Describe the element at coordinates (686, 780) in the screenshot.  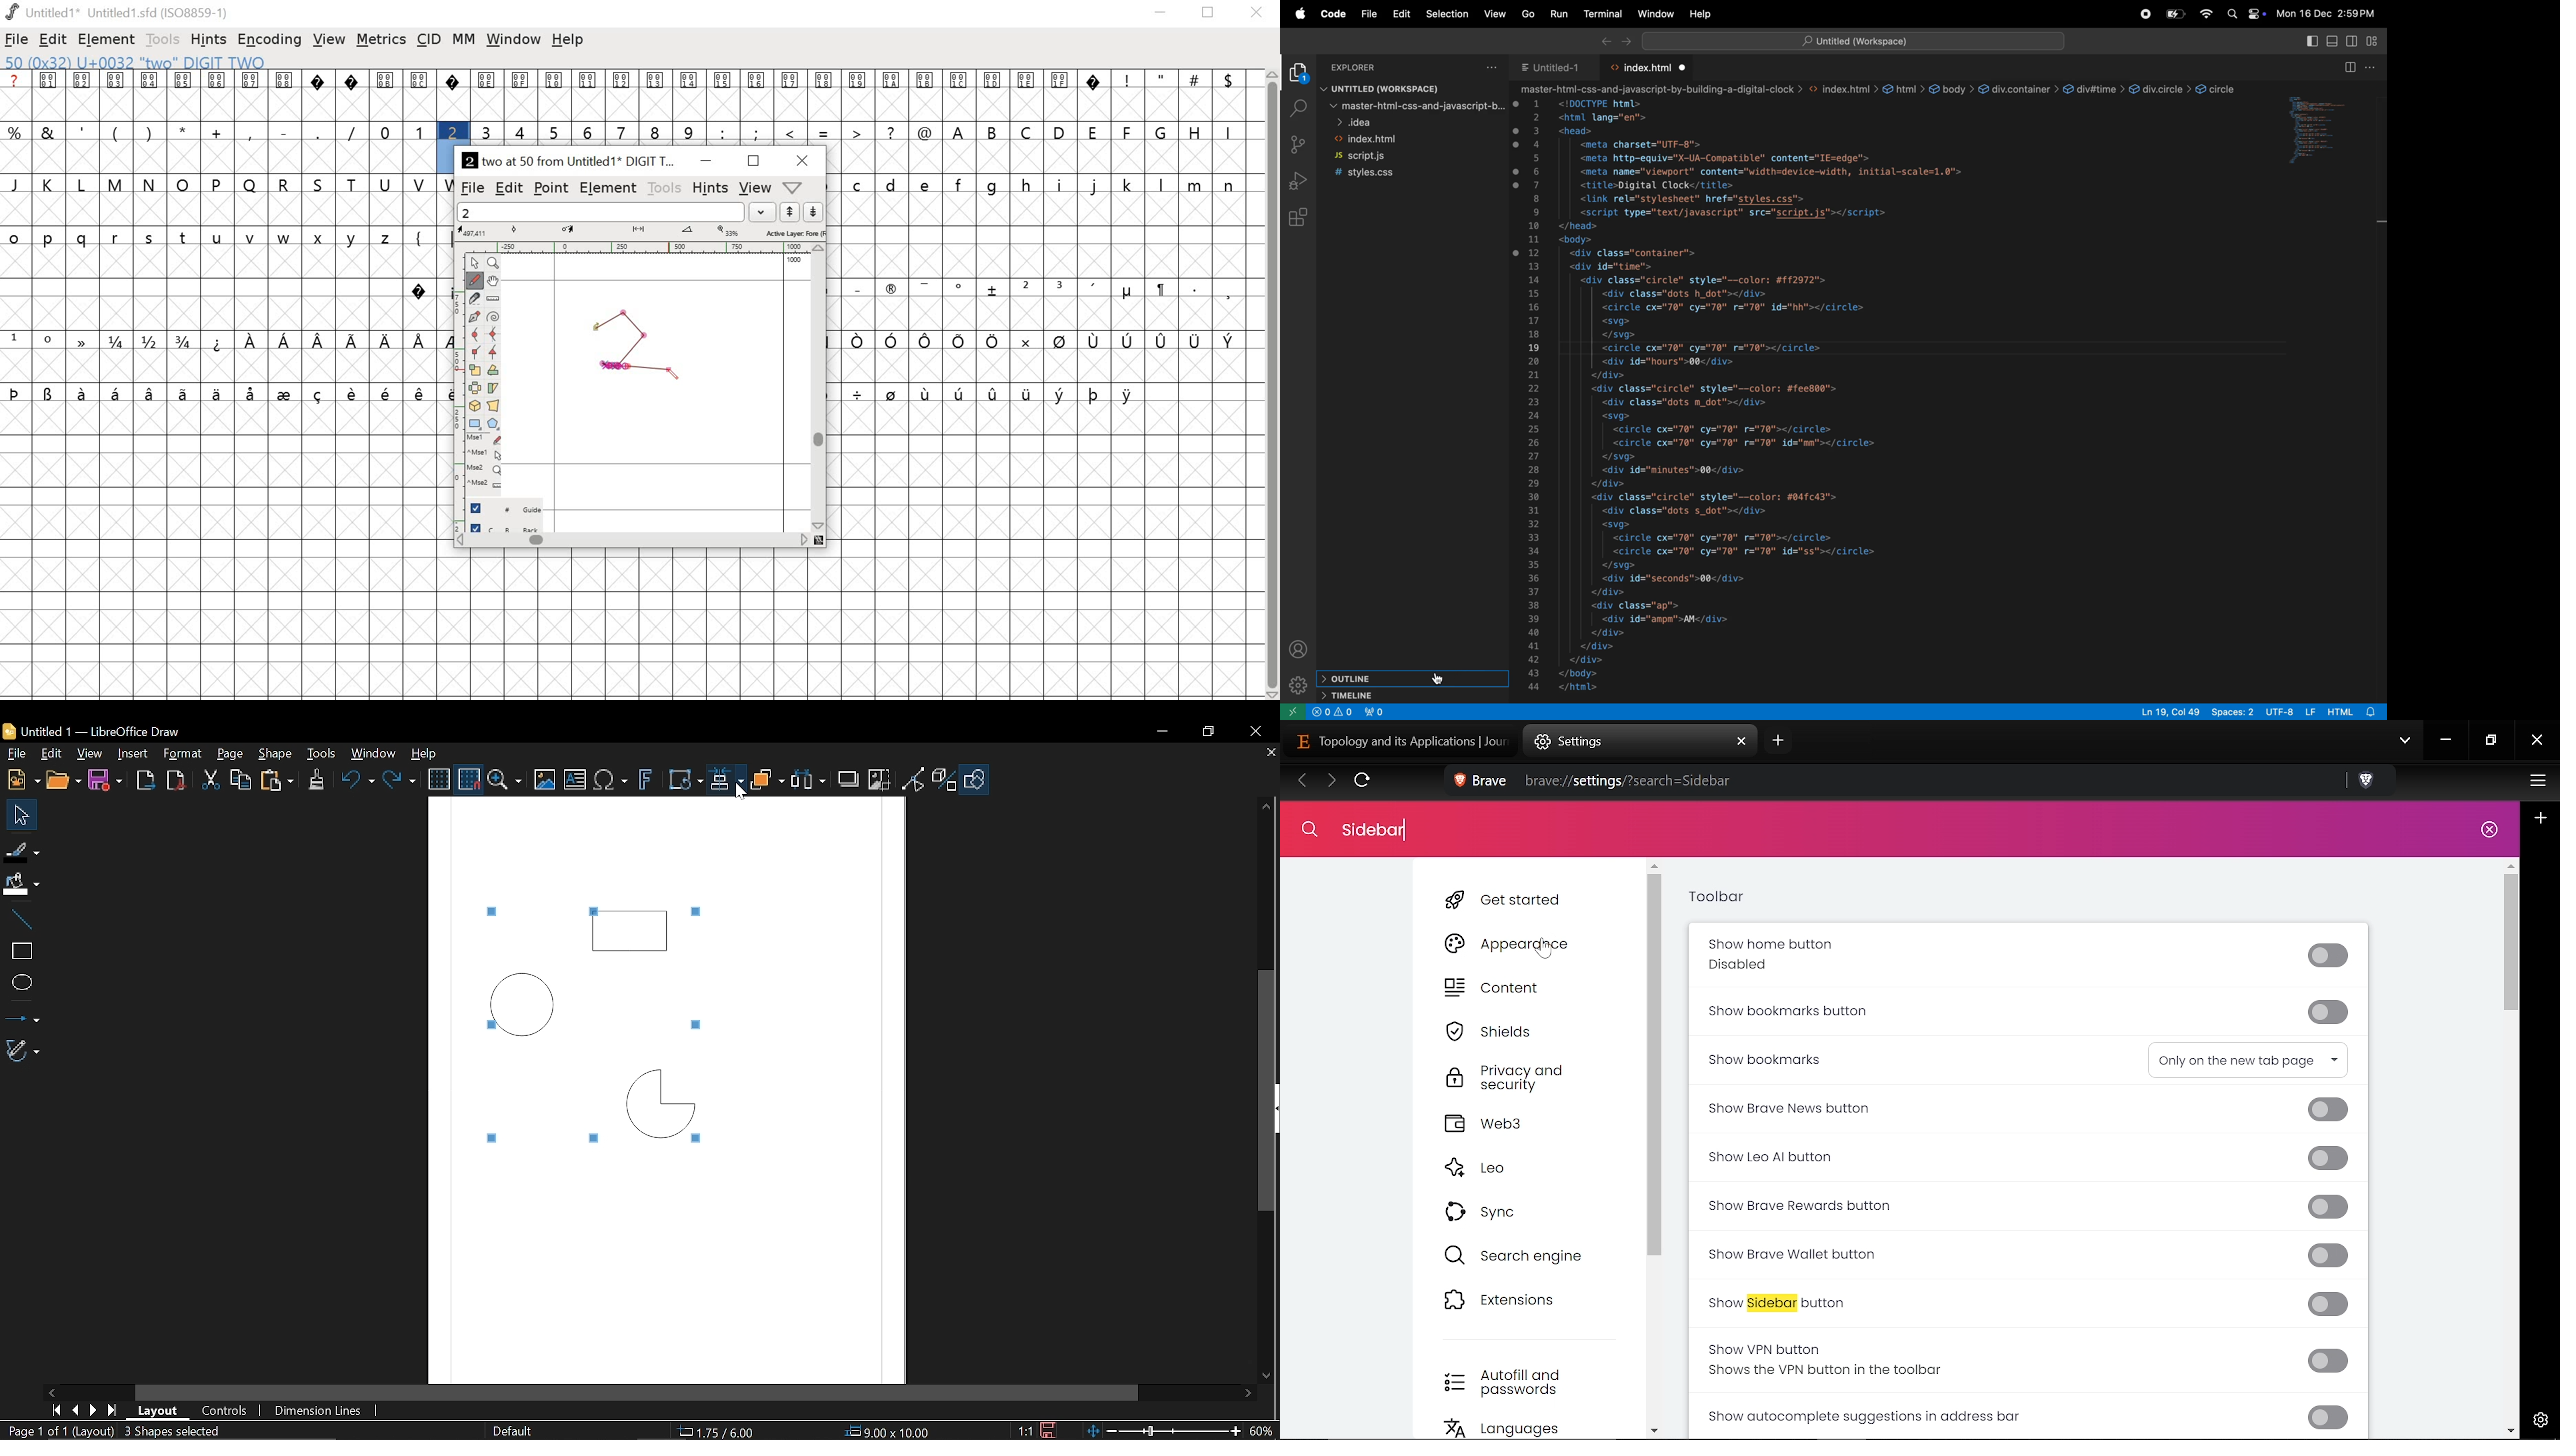
I see `Transform` at that location.